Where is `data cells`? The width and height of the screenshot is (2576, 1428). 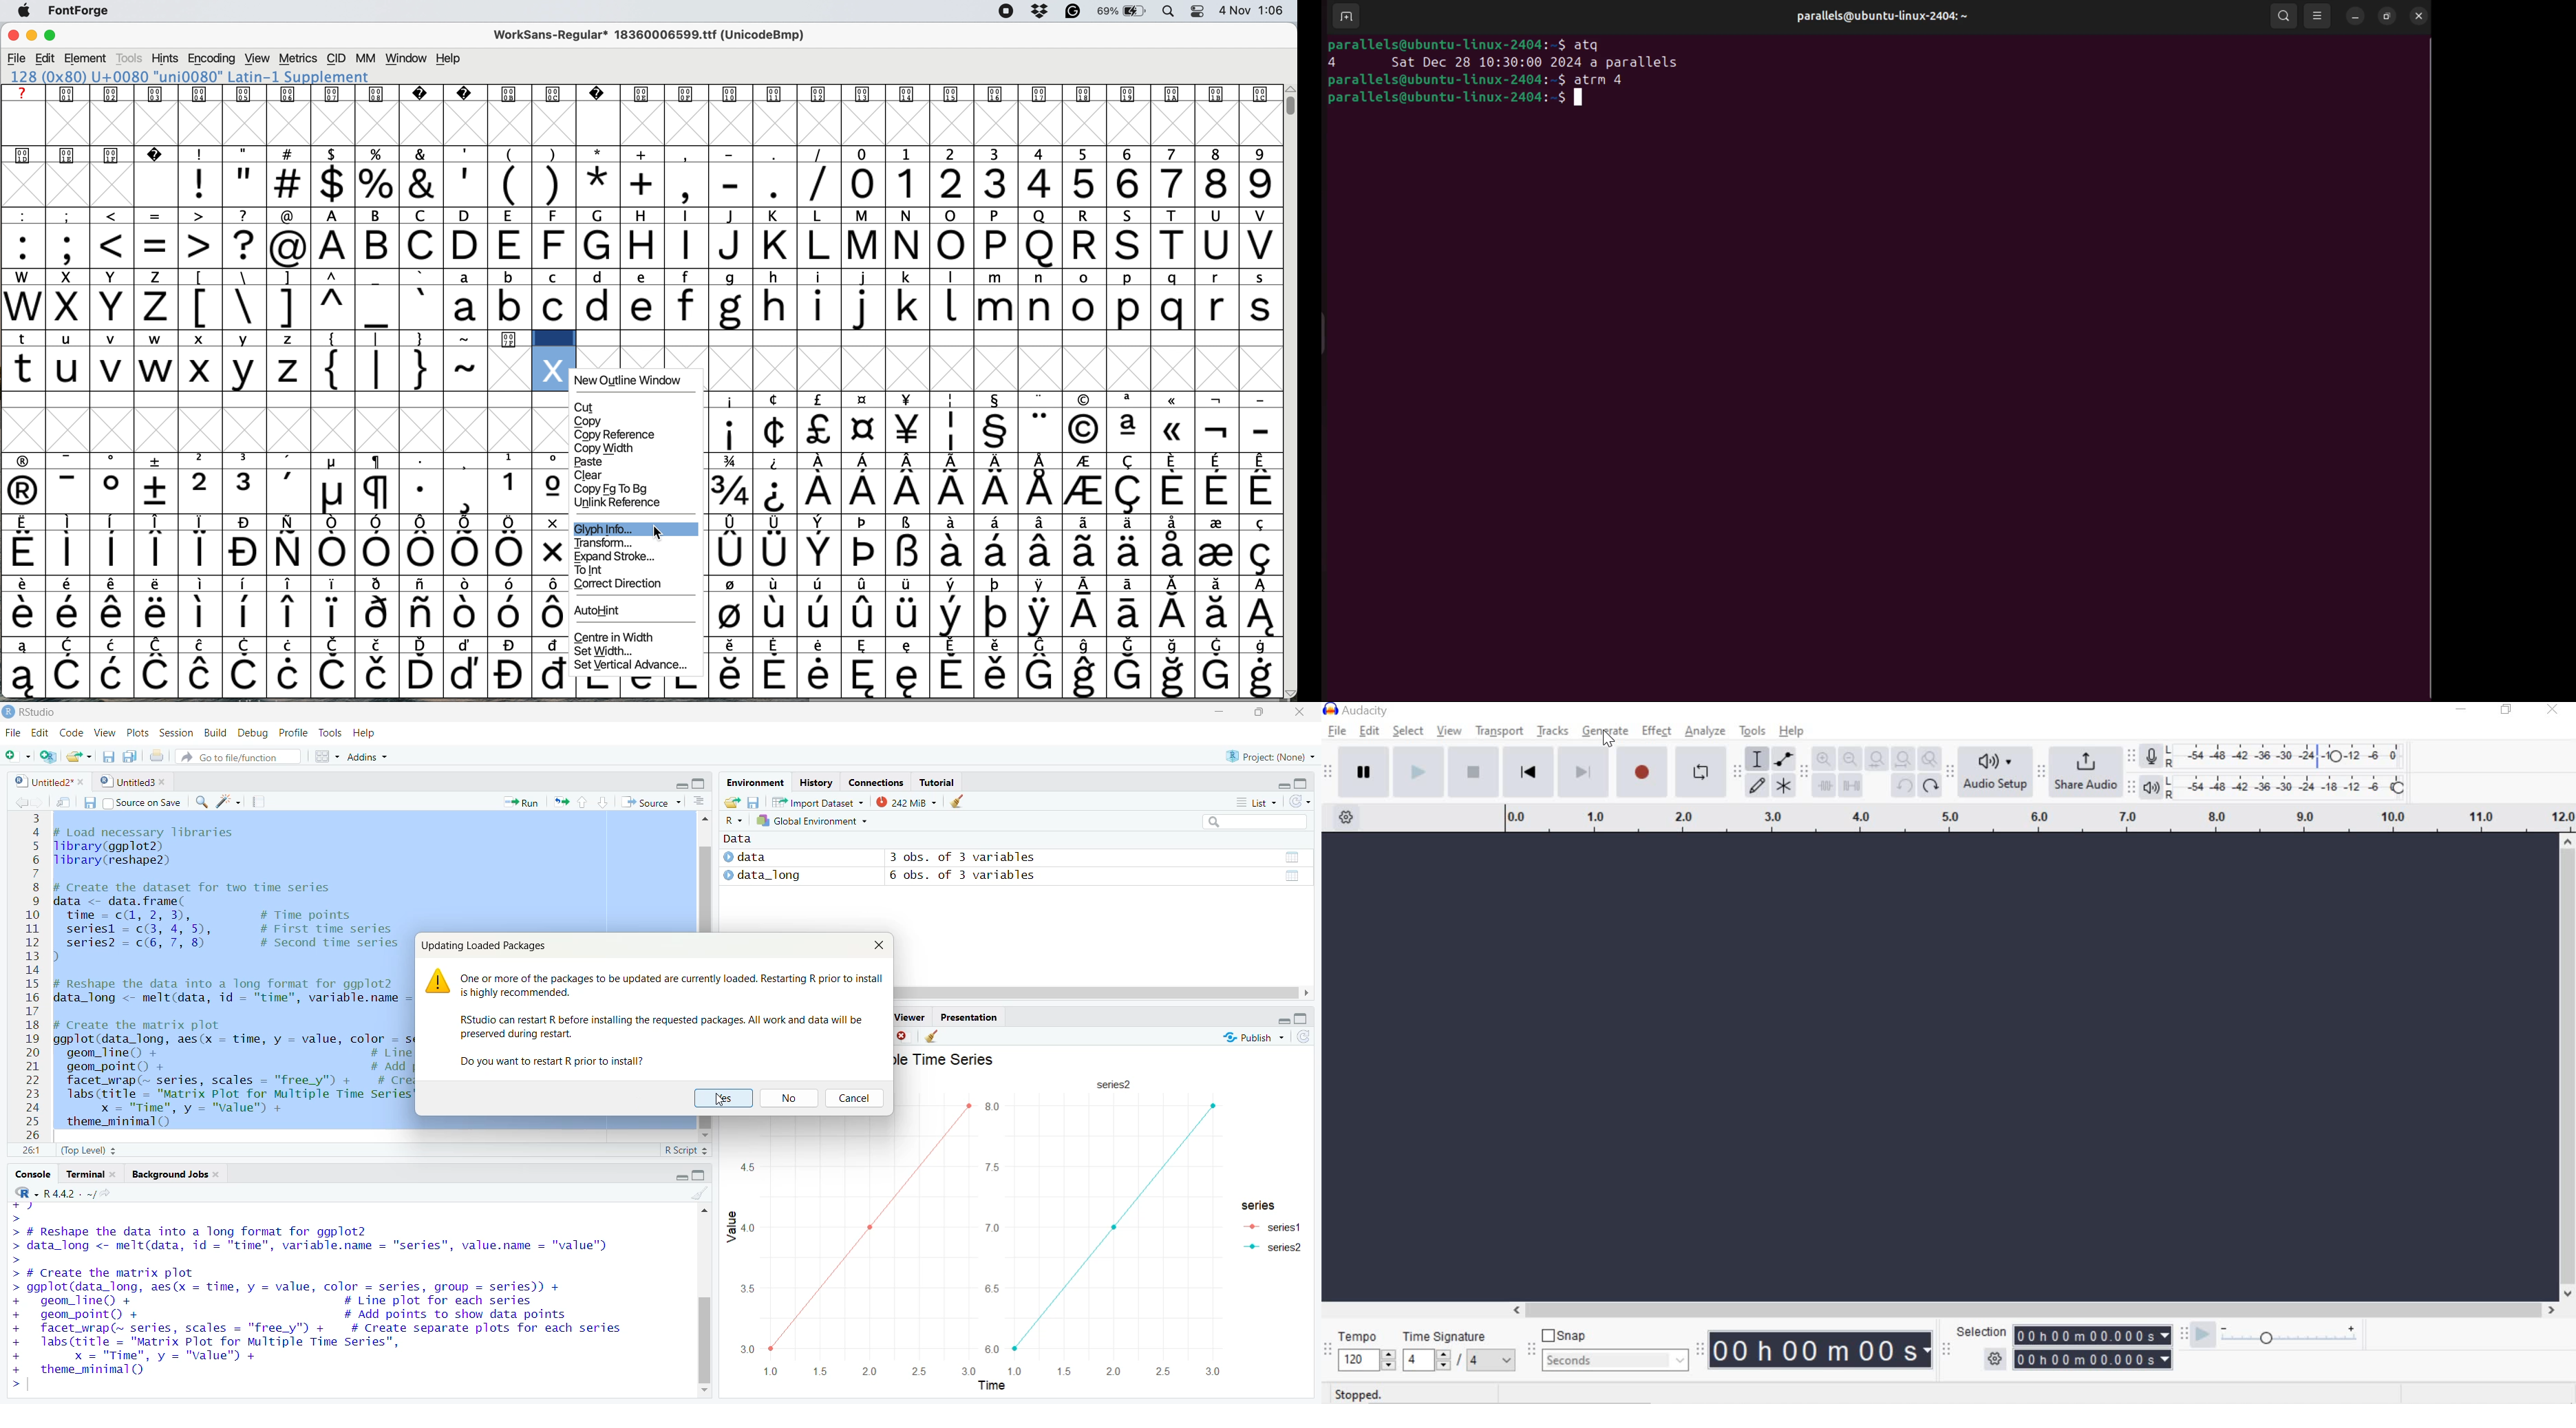
data cells is located at coordinates (904, 338).